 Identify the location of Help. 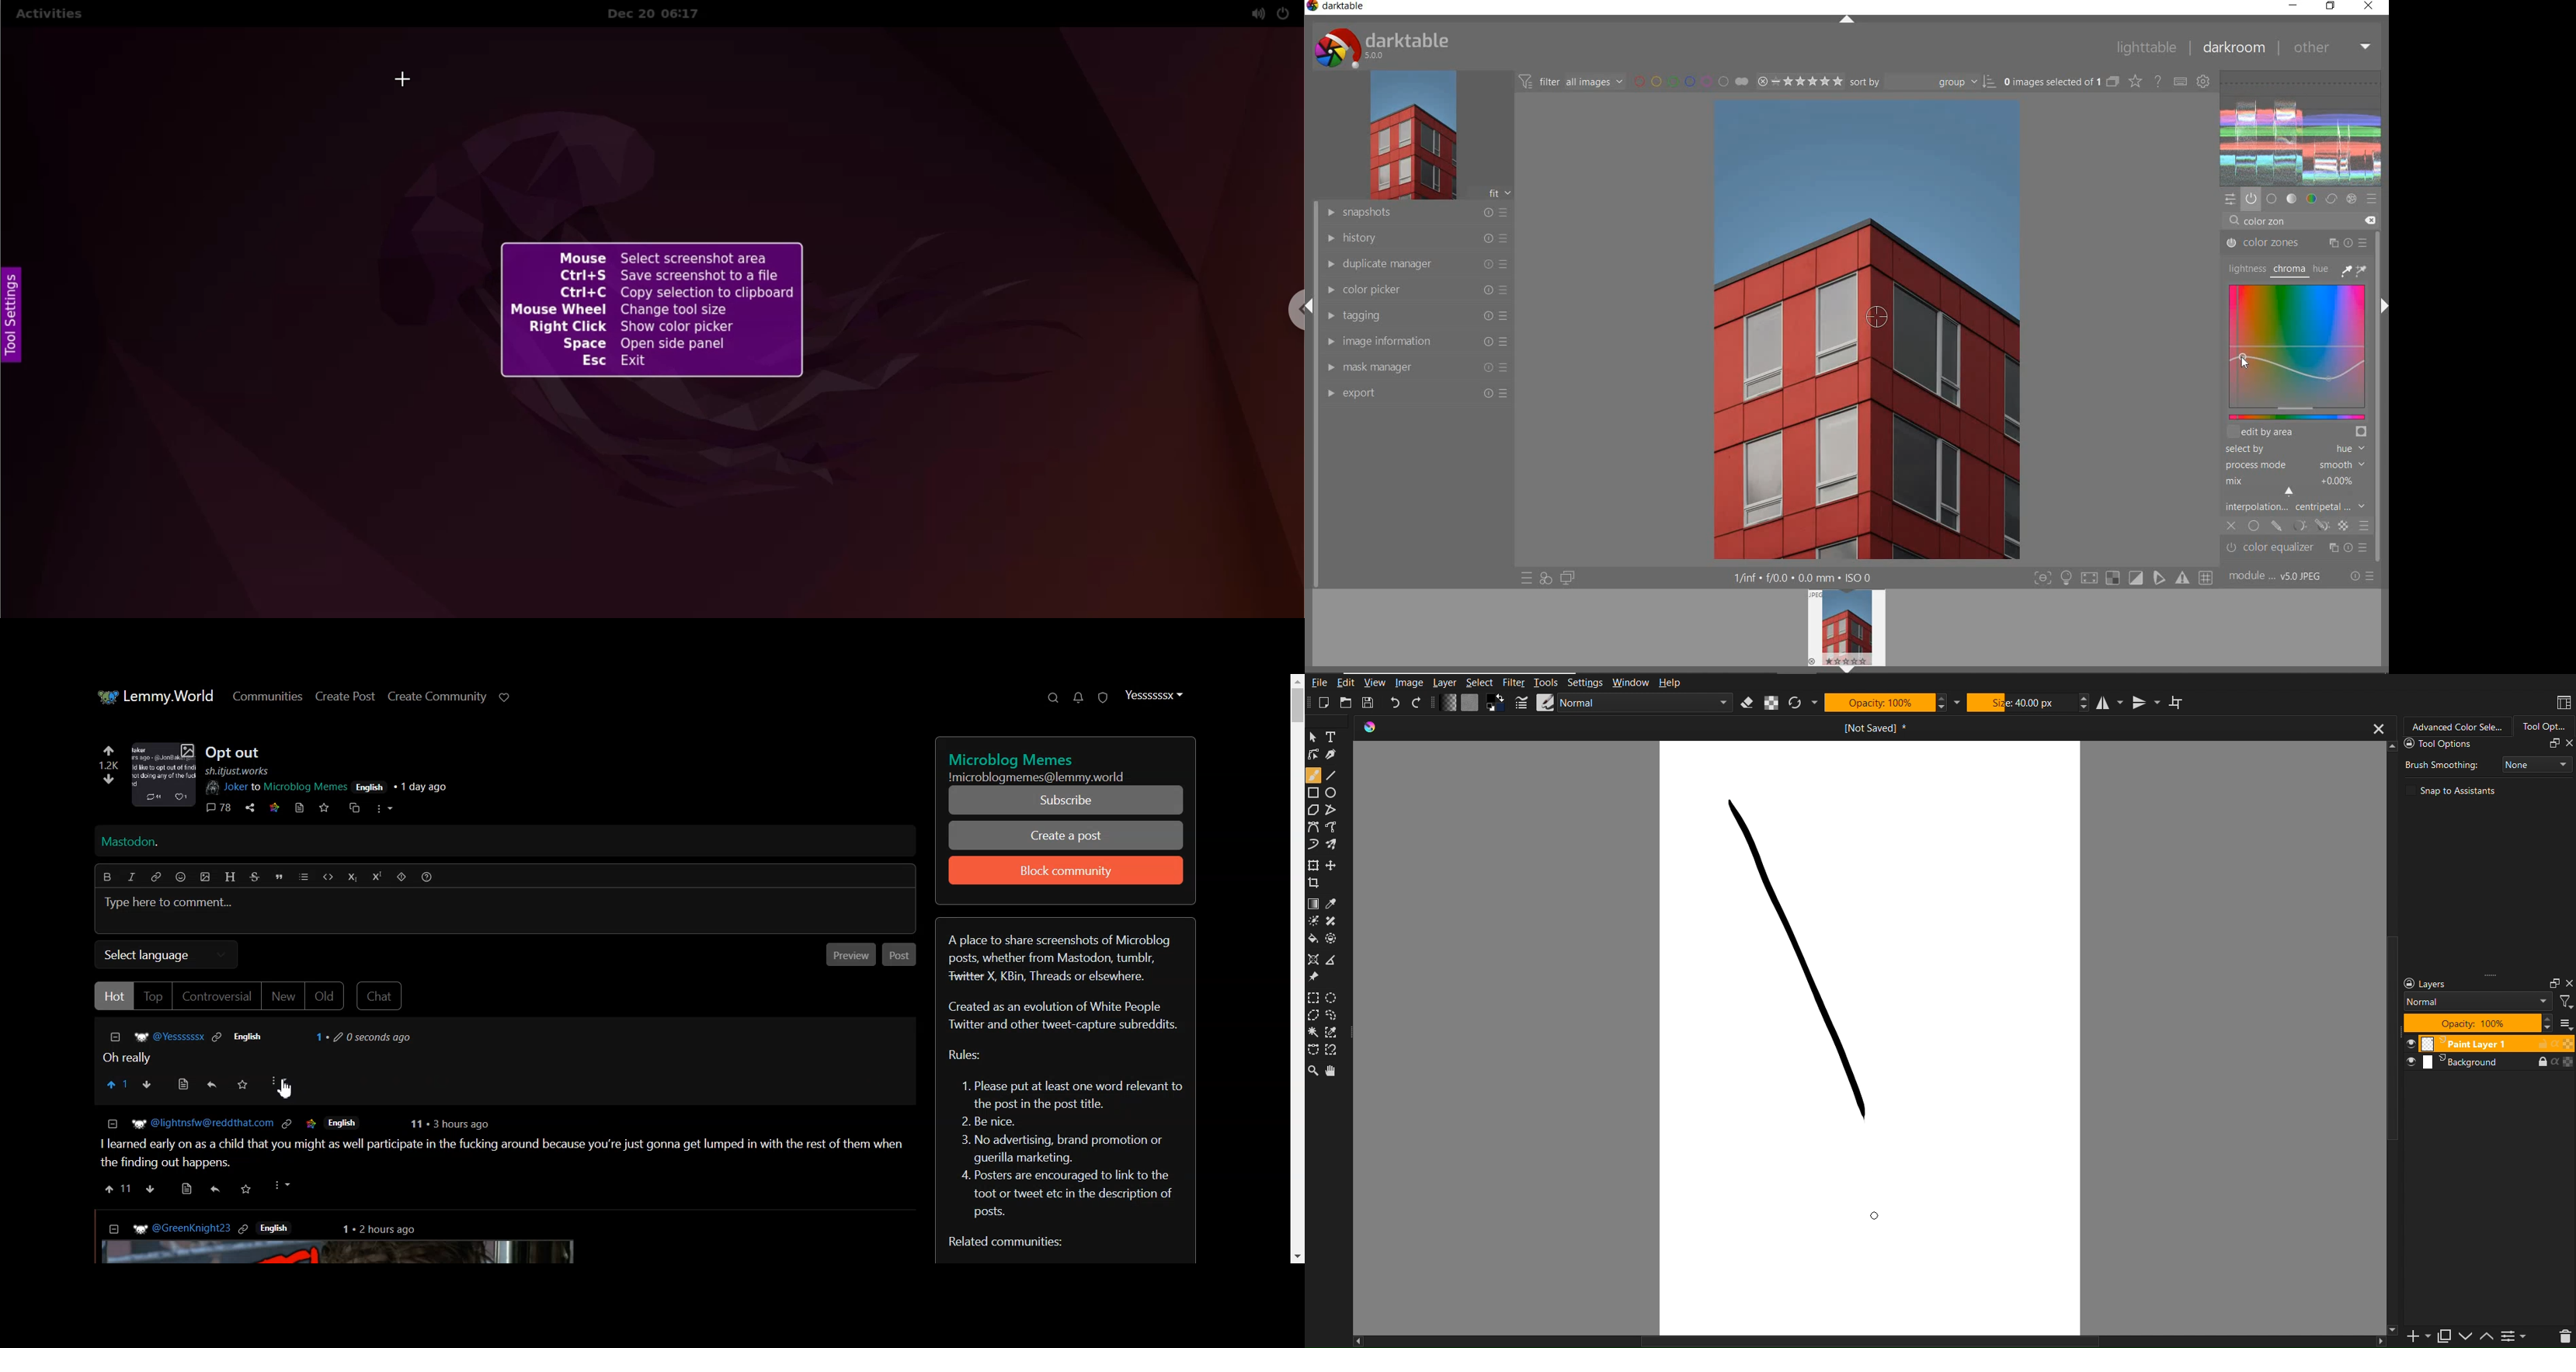
(1670, 682).